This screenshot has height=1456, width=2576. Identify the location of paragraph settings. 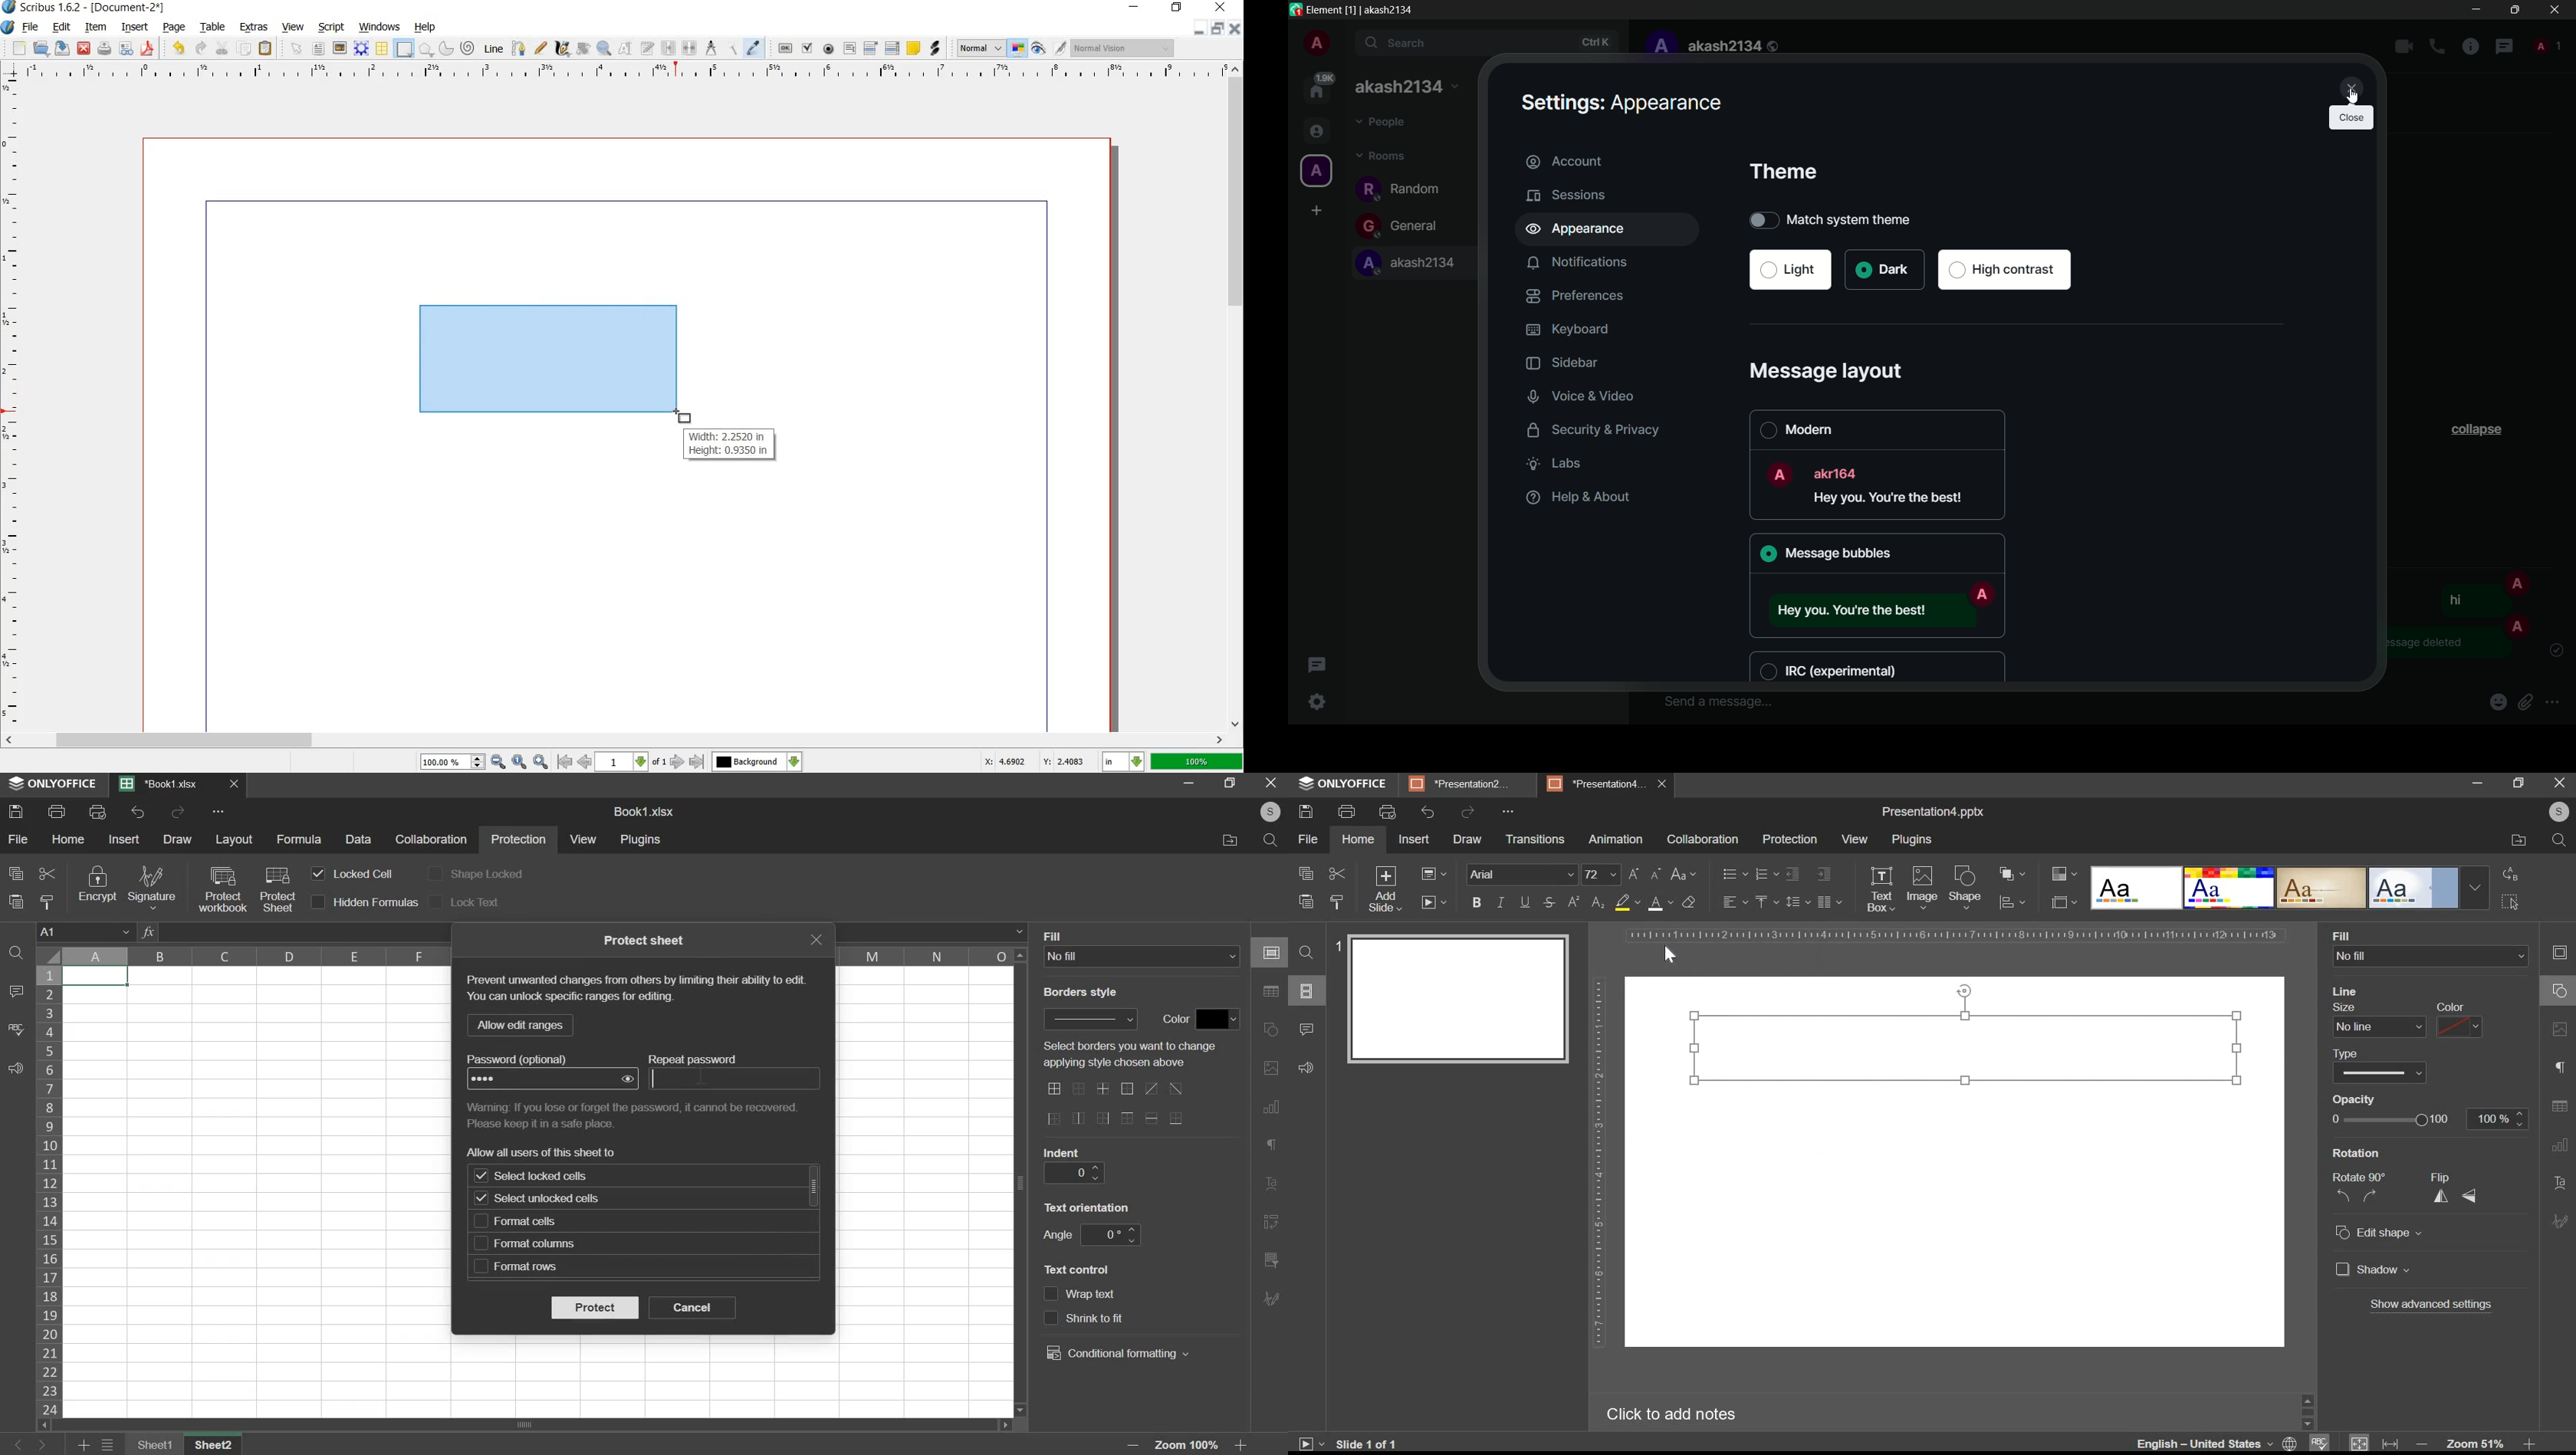
(1828, 902).